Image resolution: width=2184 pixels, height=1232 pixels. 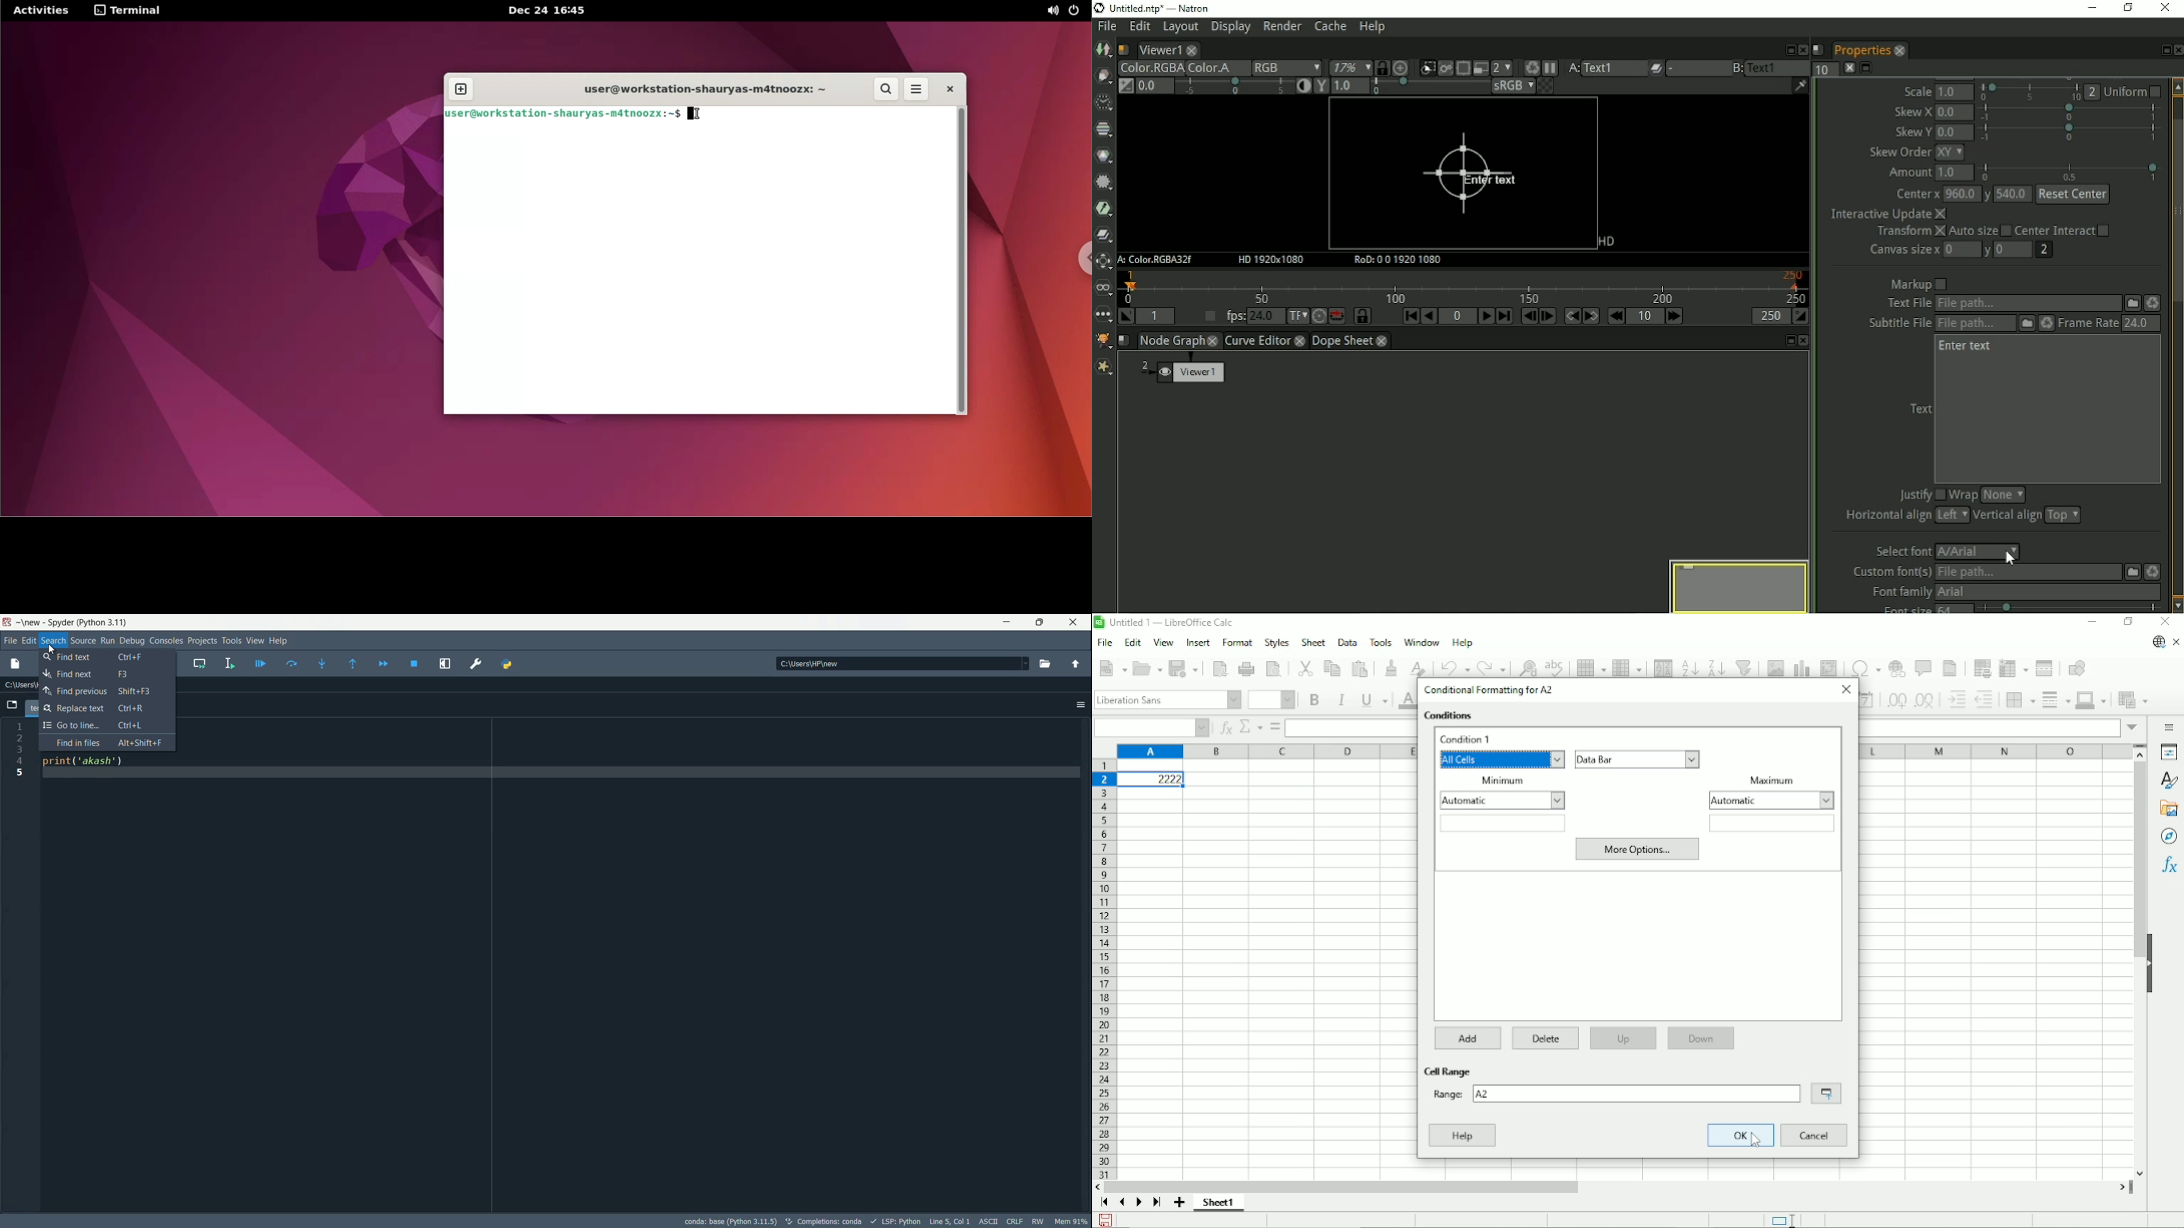 I want to click on Styles, so click(x=1276, y=642).